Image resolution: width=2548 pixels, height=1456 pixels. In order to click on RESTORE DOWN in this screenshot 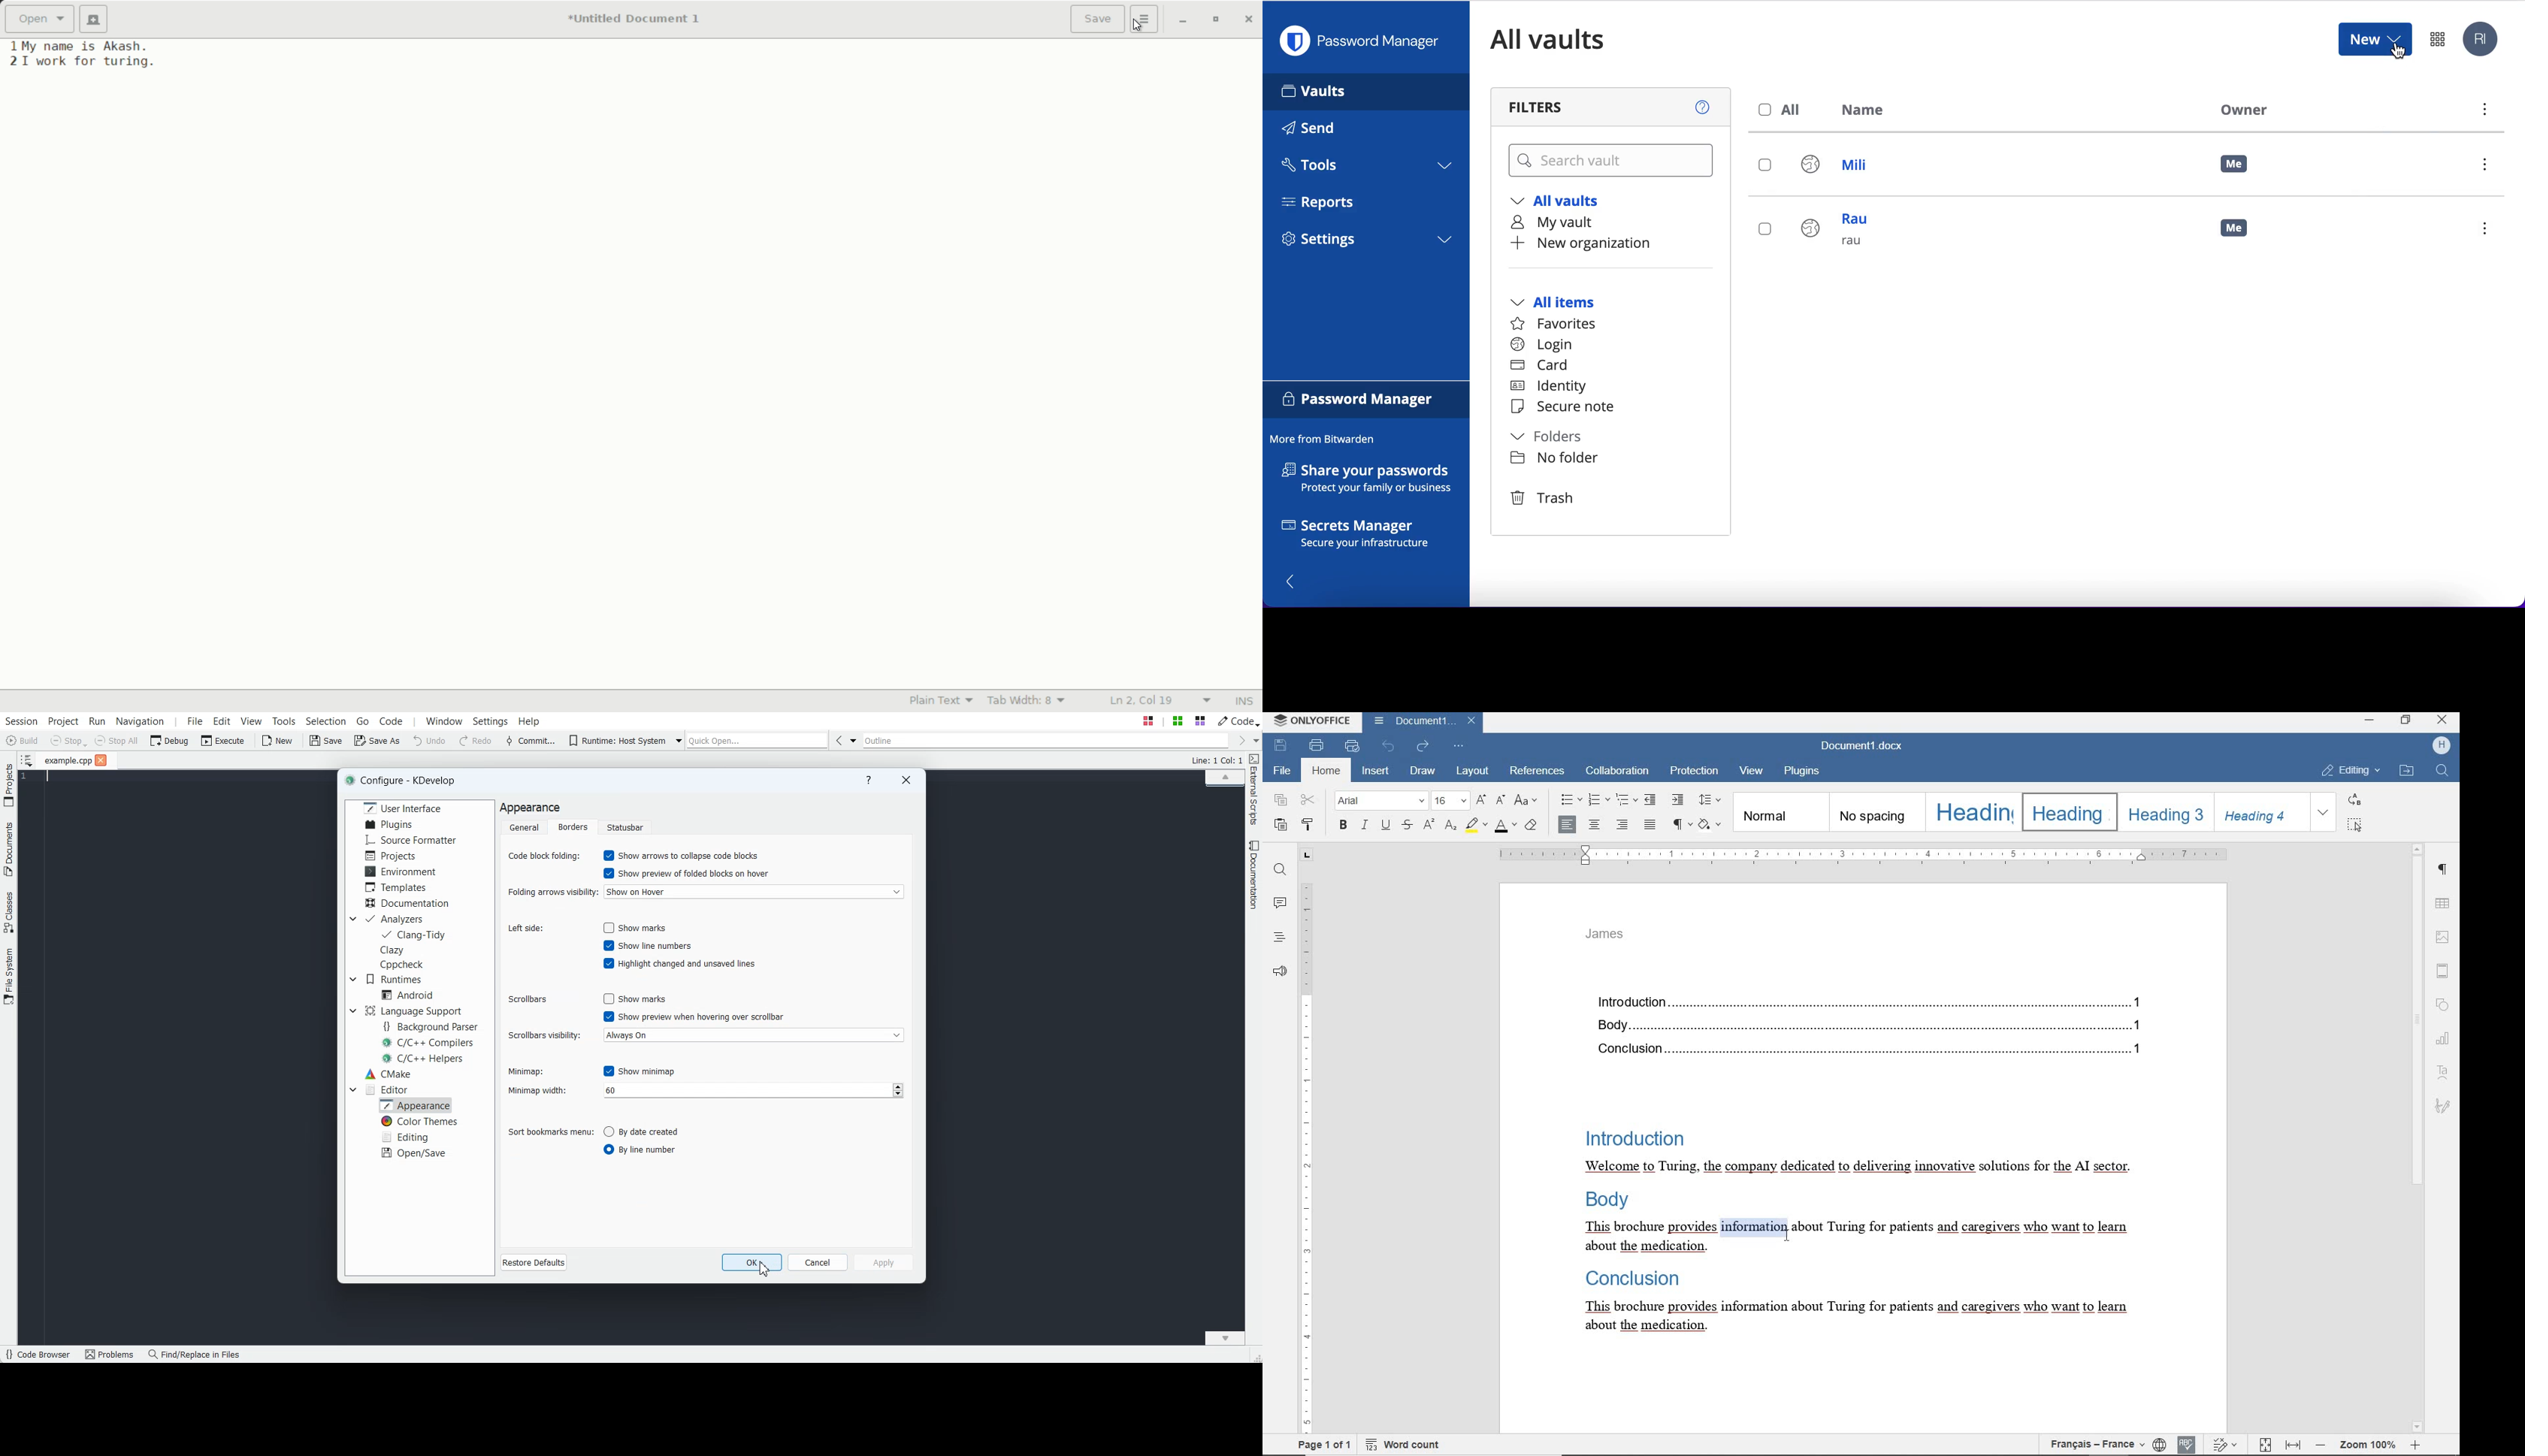, I will do `click(2407, 720)`.